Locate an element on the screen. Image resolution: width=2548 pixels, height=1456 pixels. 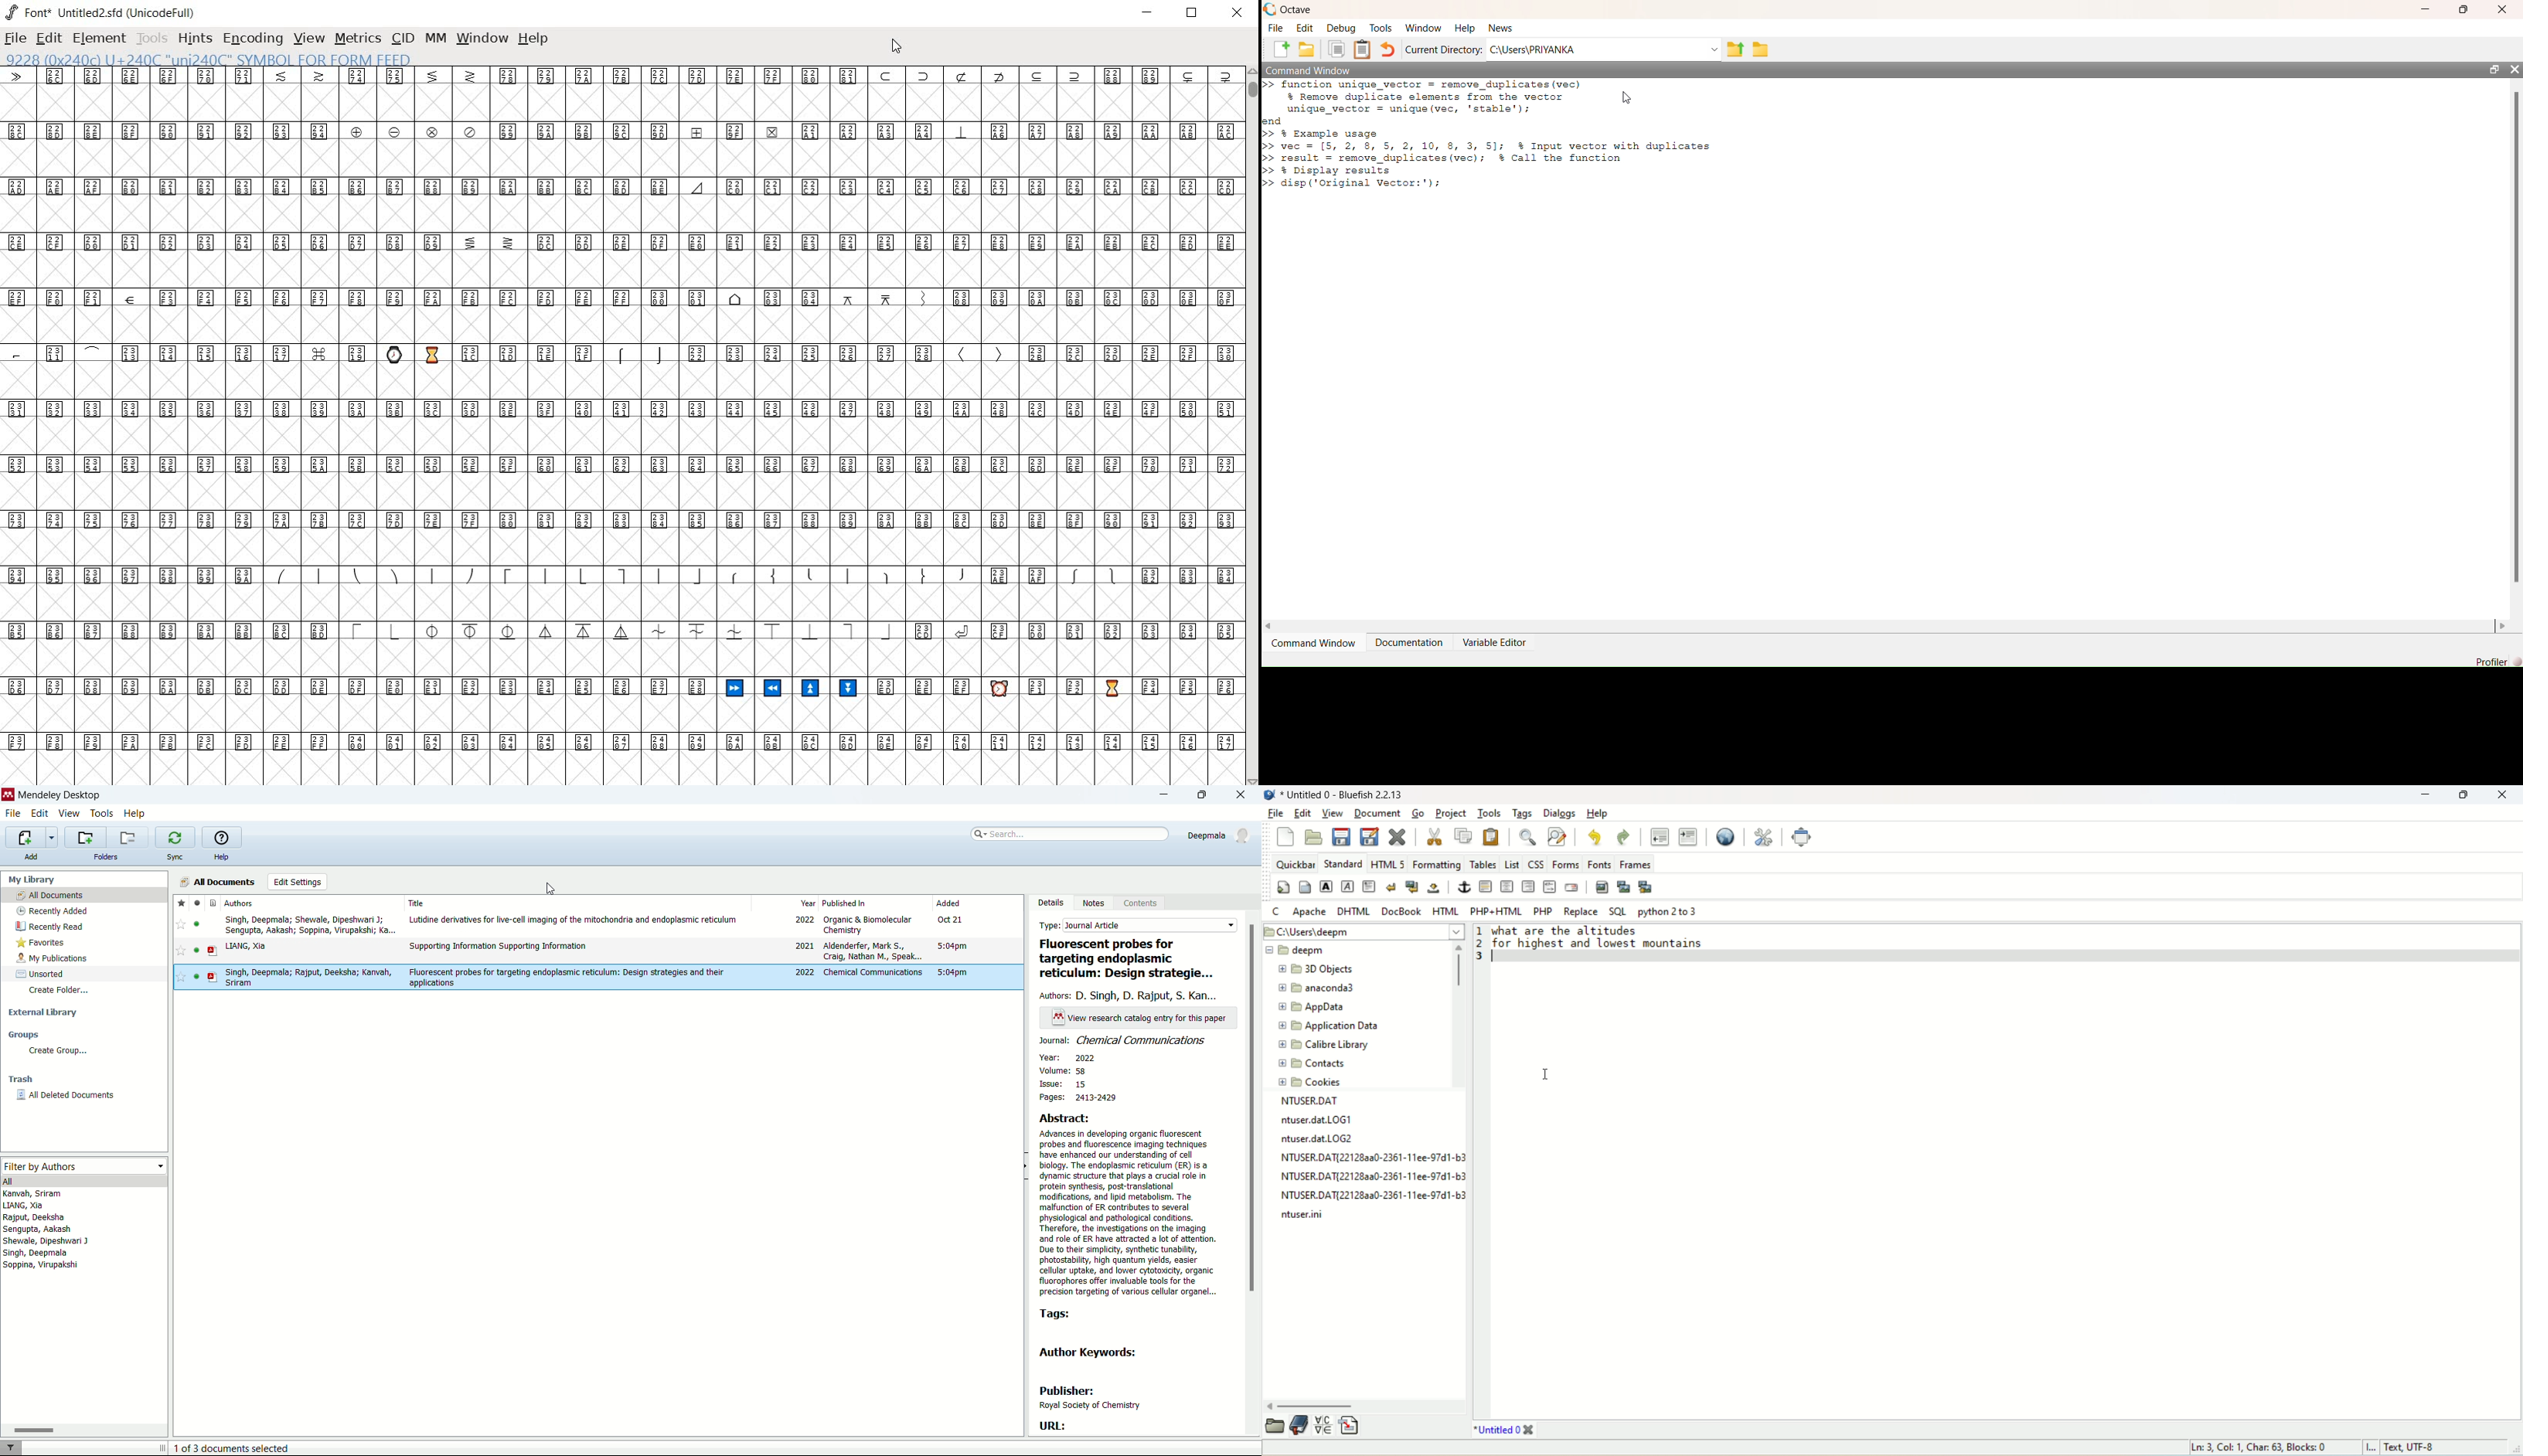
mm is located at coordinates (436, 38).